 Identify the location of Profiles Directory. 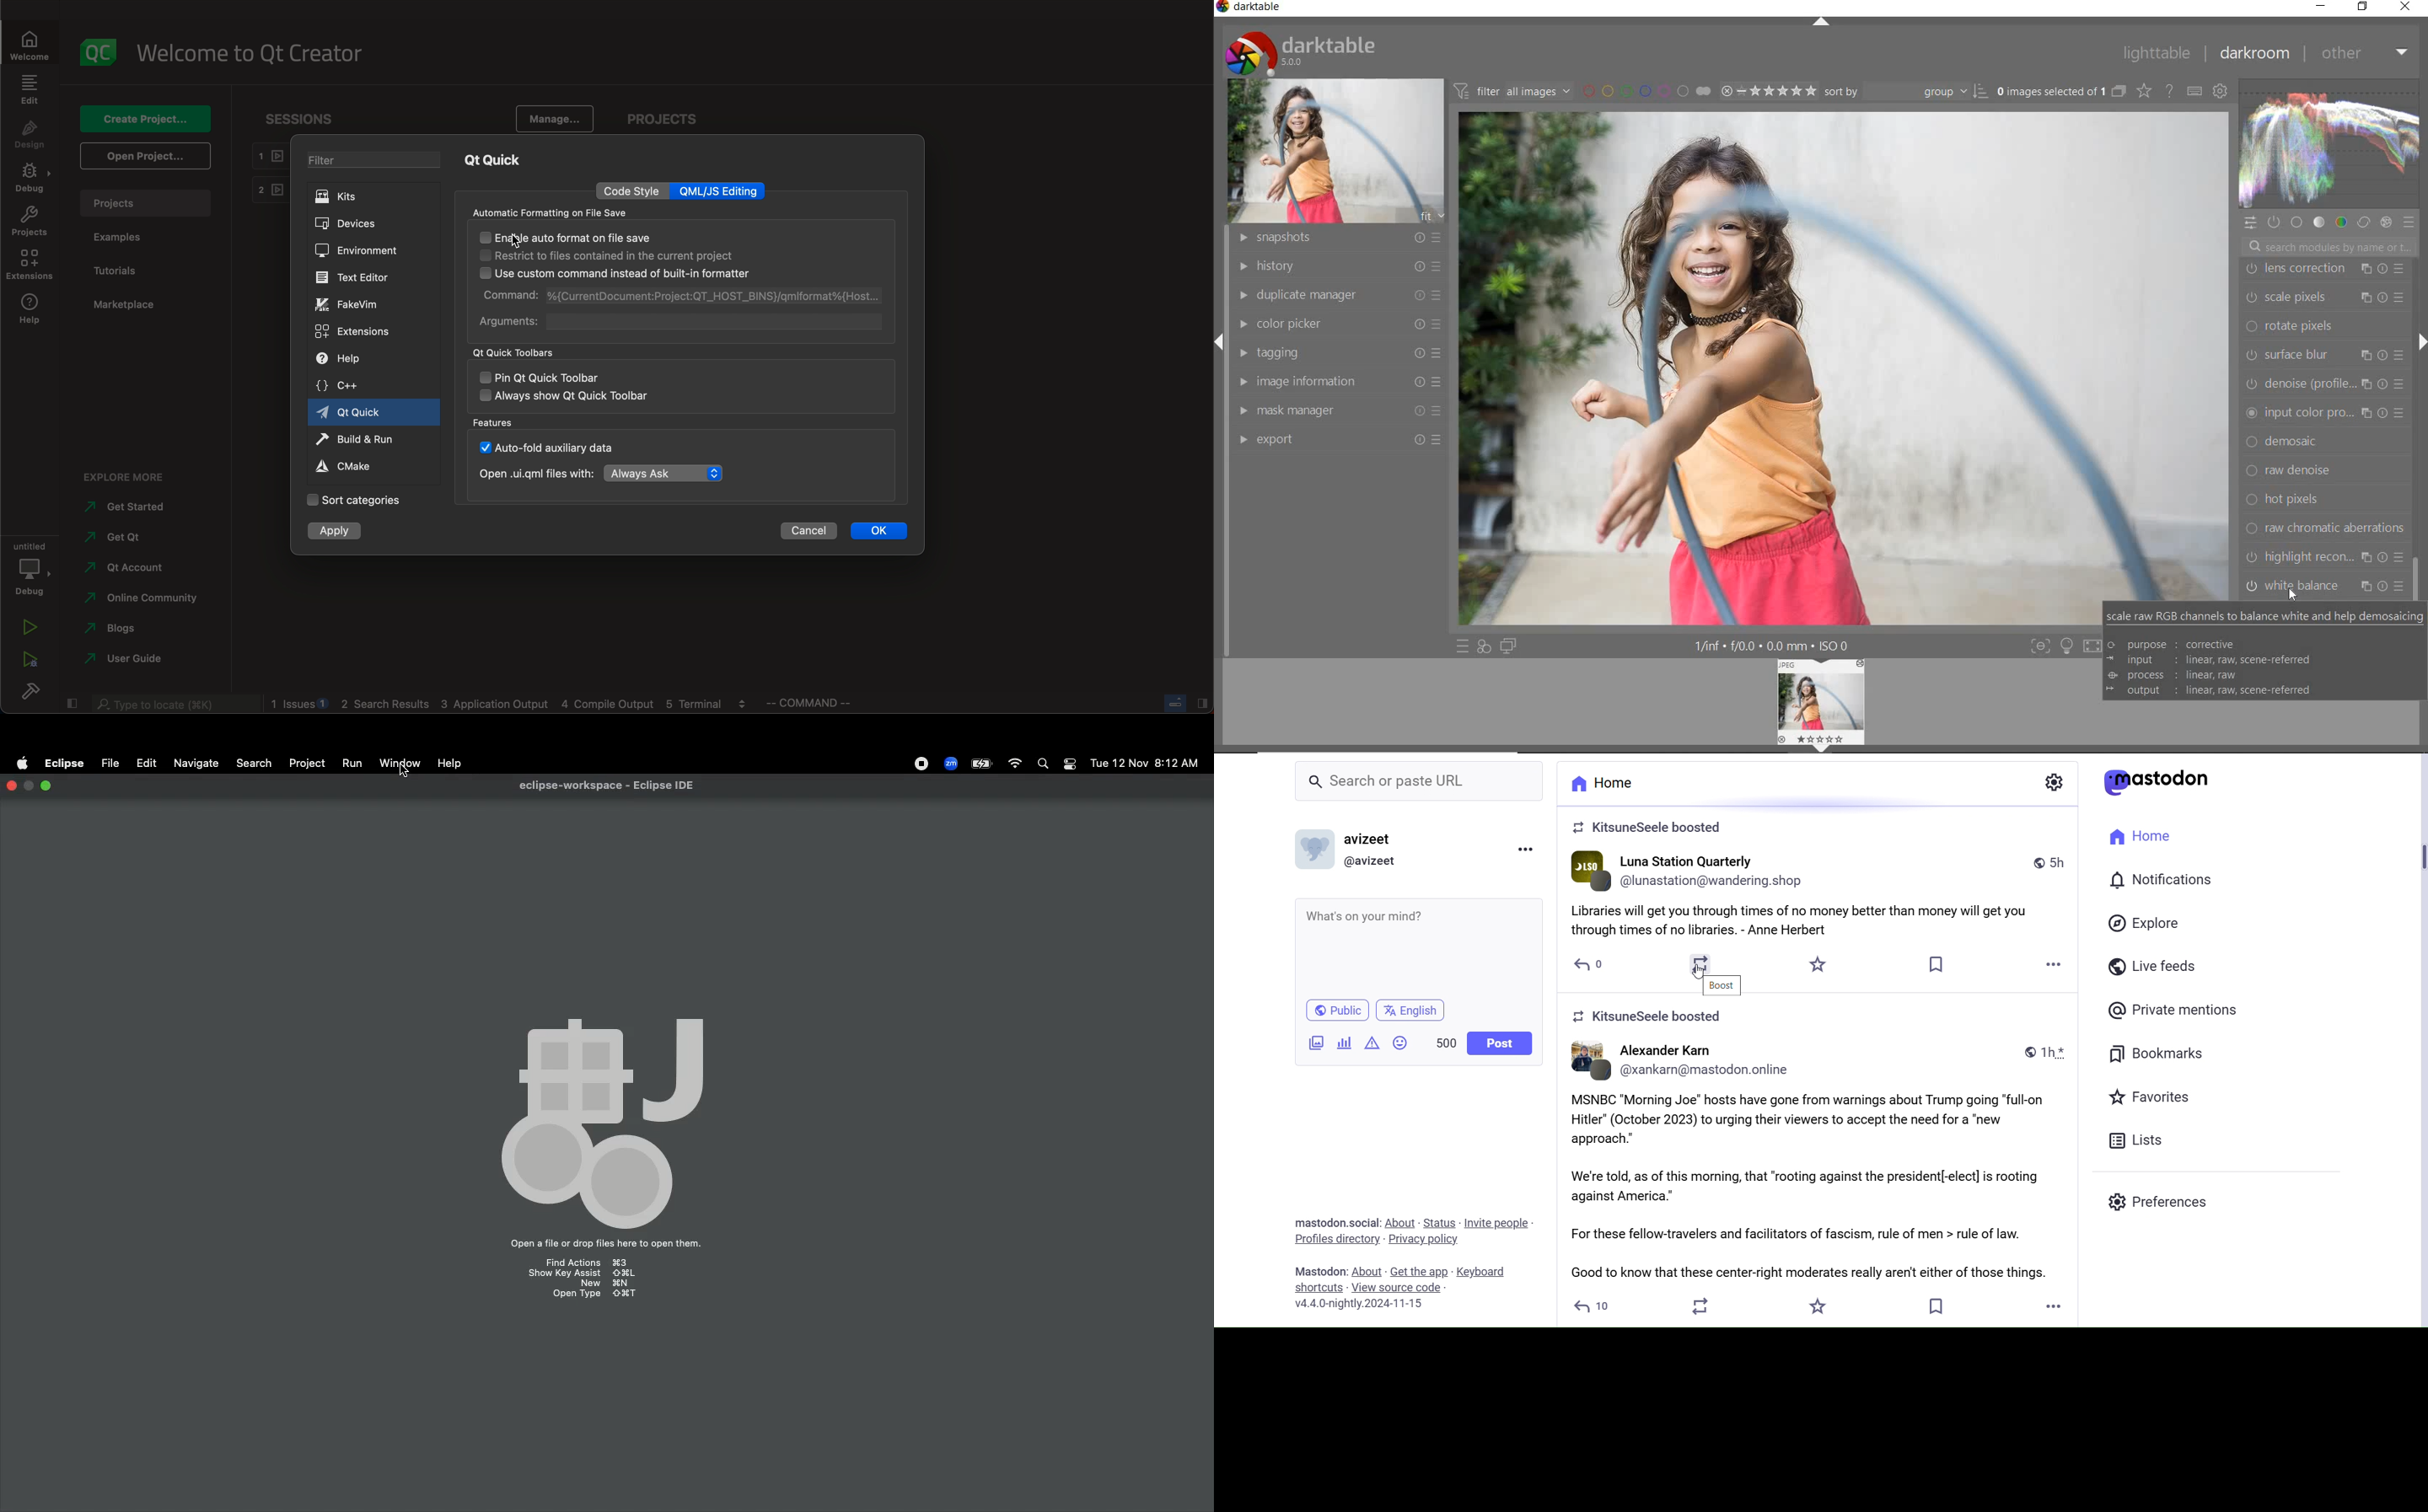
(1337, 1240).